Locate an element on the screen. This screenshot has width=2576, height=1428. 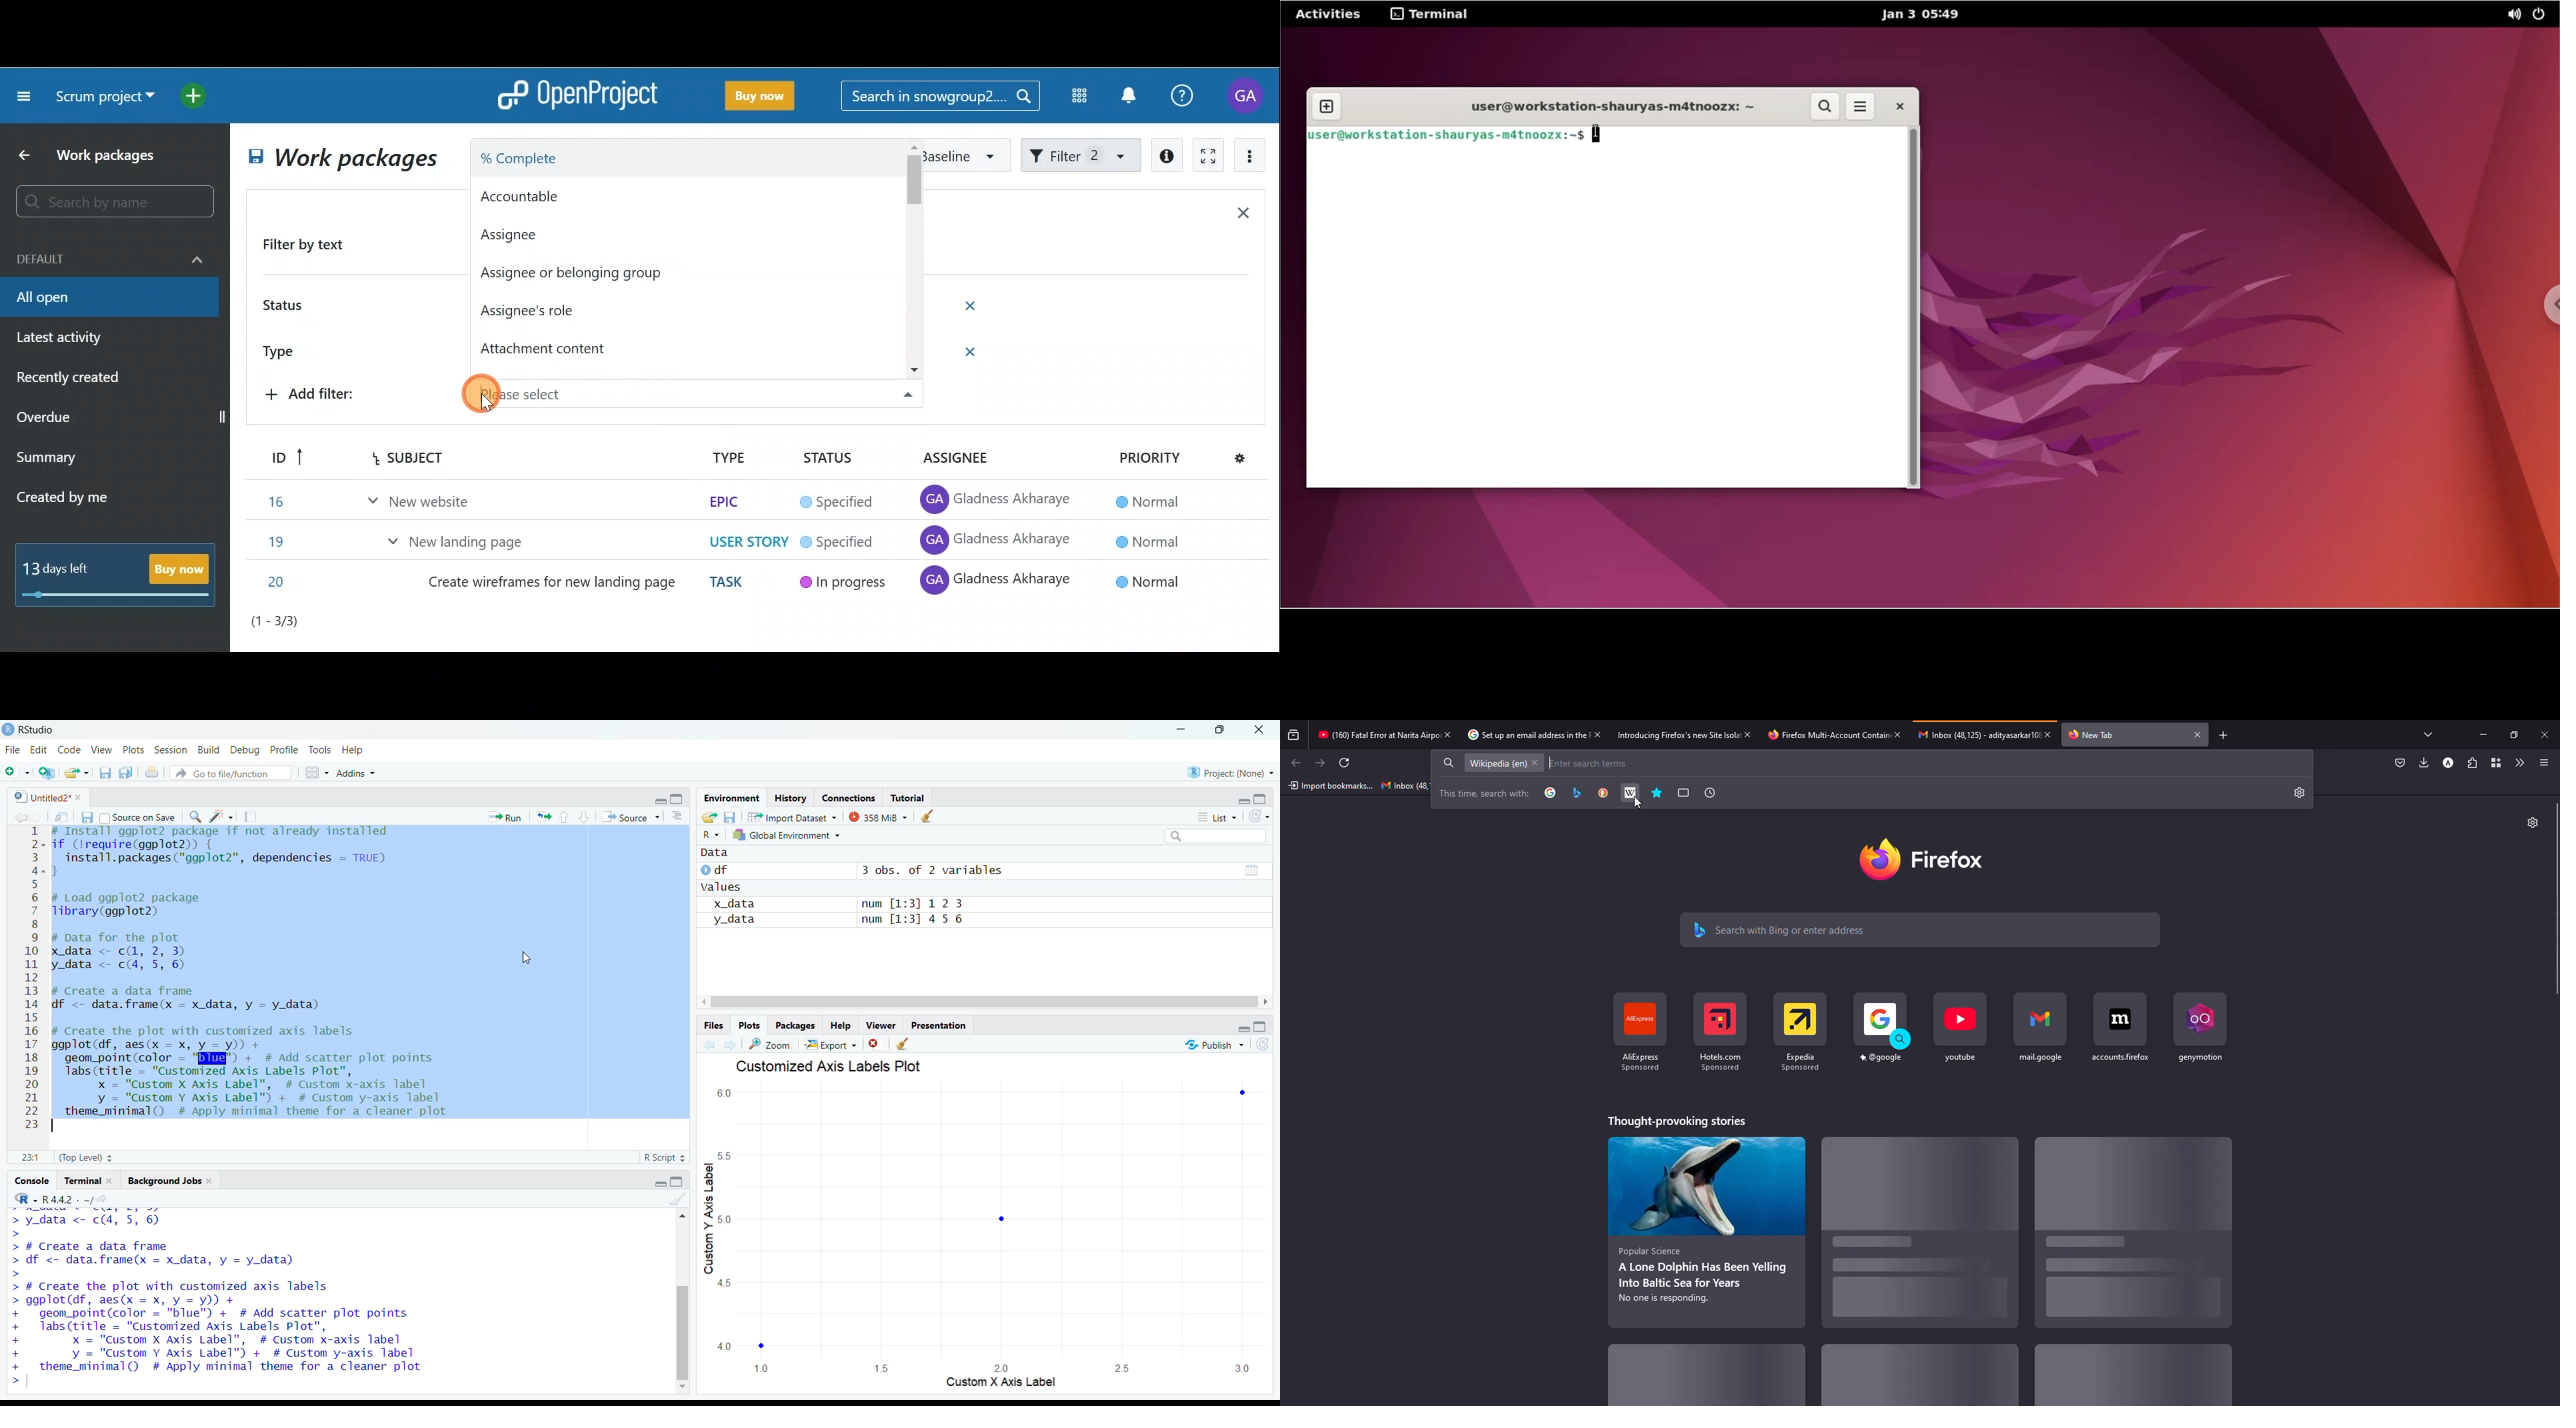
stories is located at coordinates (1681, 1121).